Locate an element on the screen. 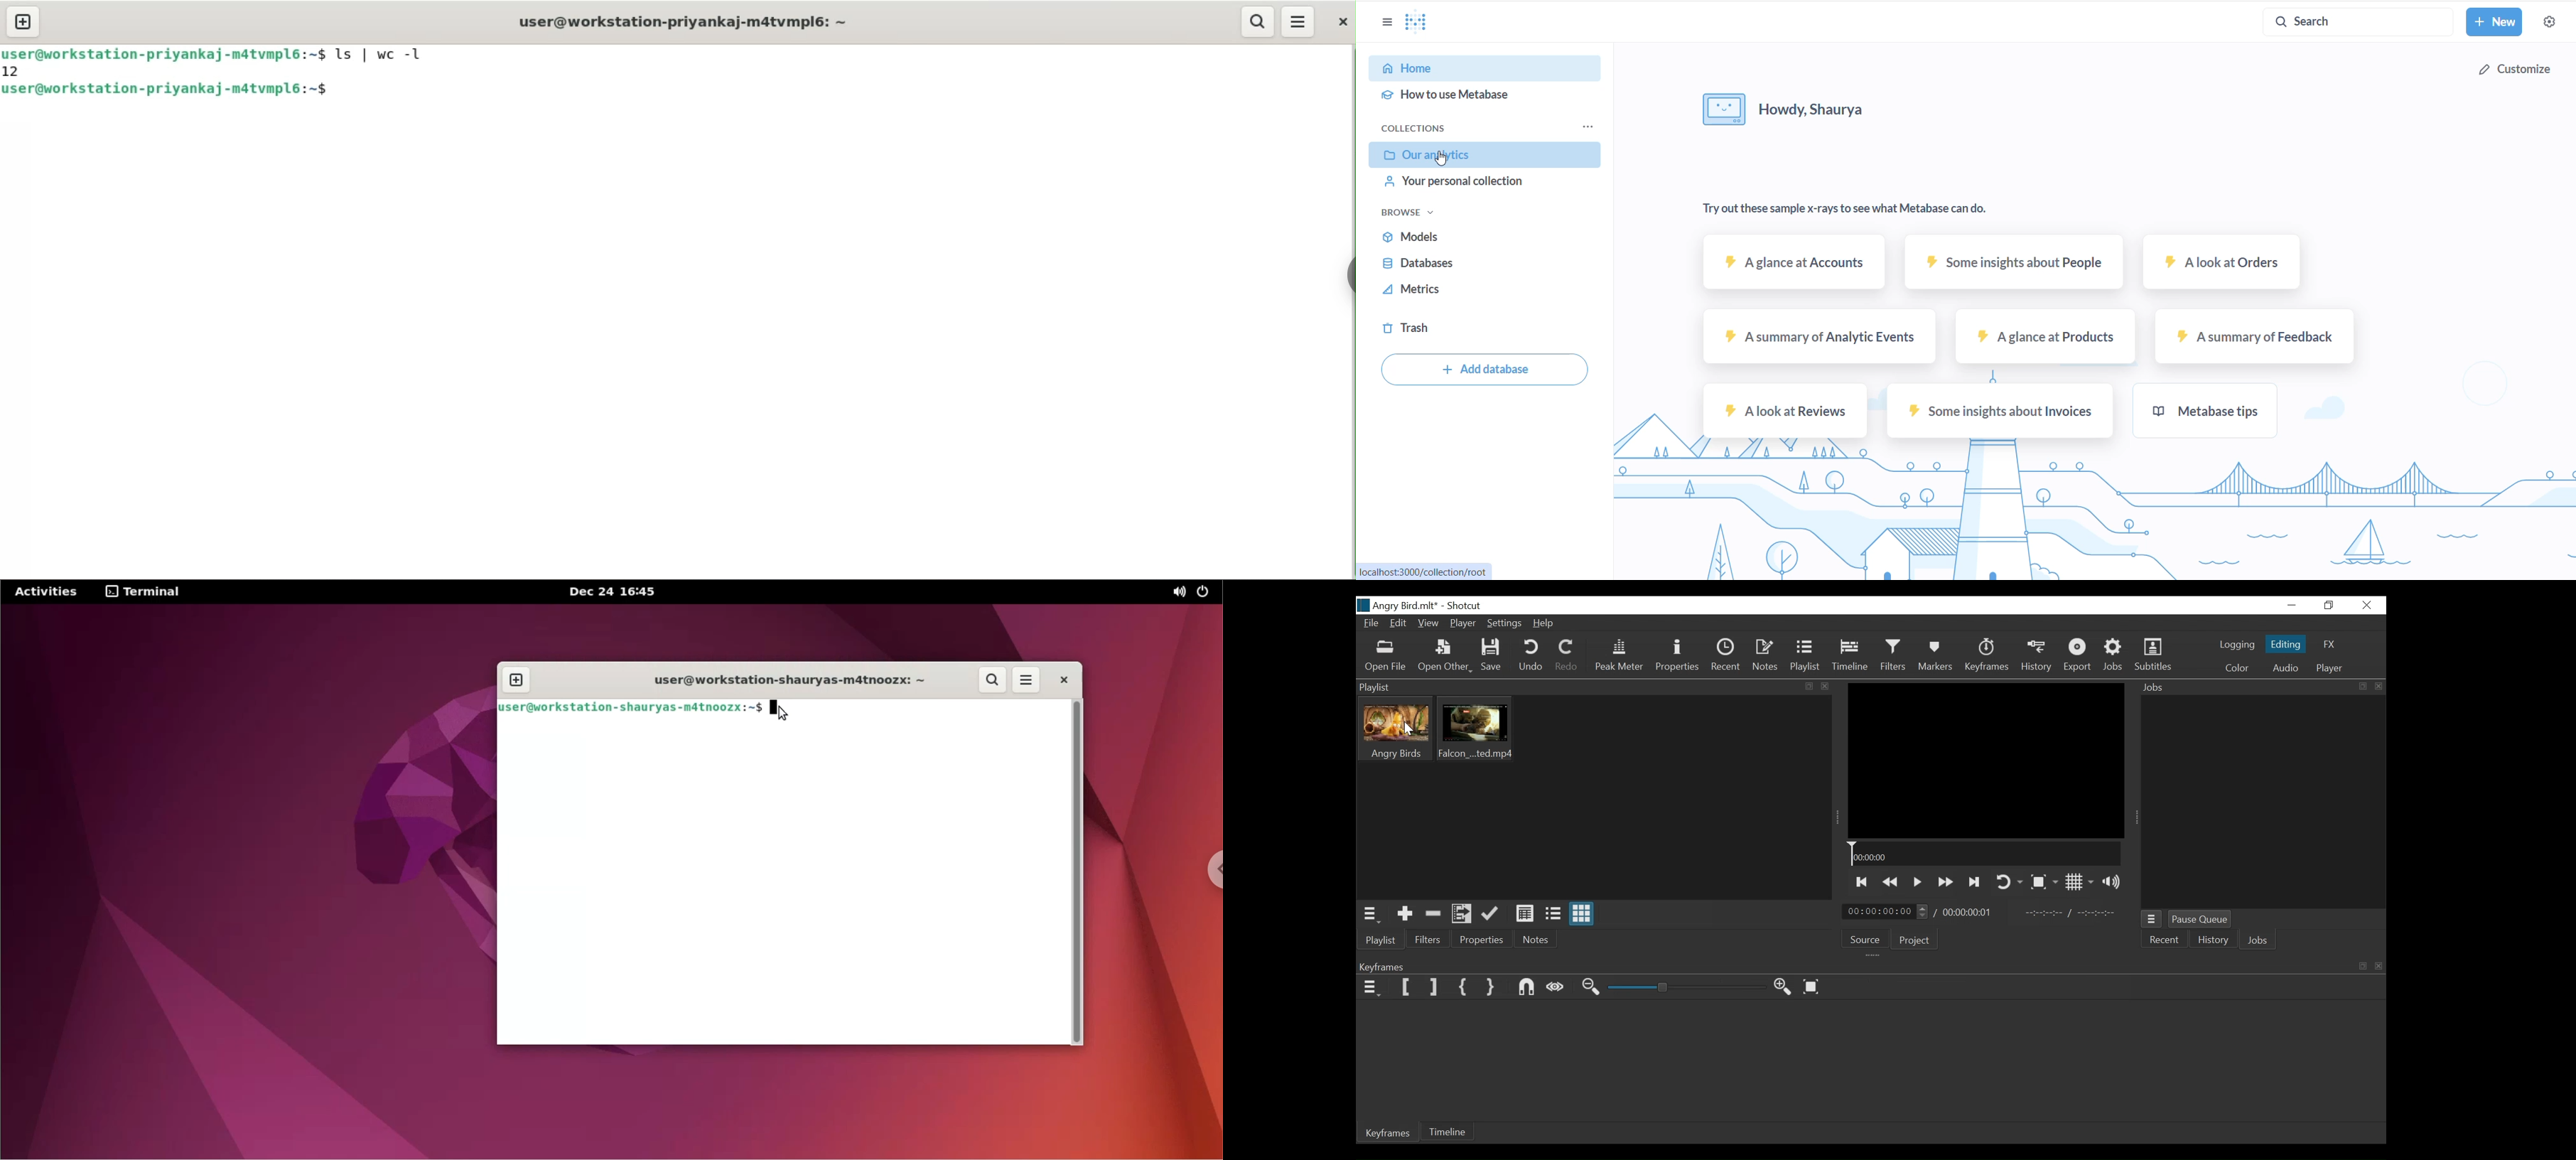 This screenshot has height=1176, width=2576. Color is located at coordinates (2237, 668).